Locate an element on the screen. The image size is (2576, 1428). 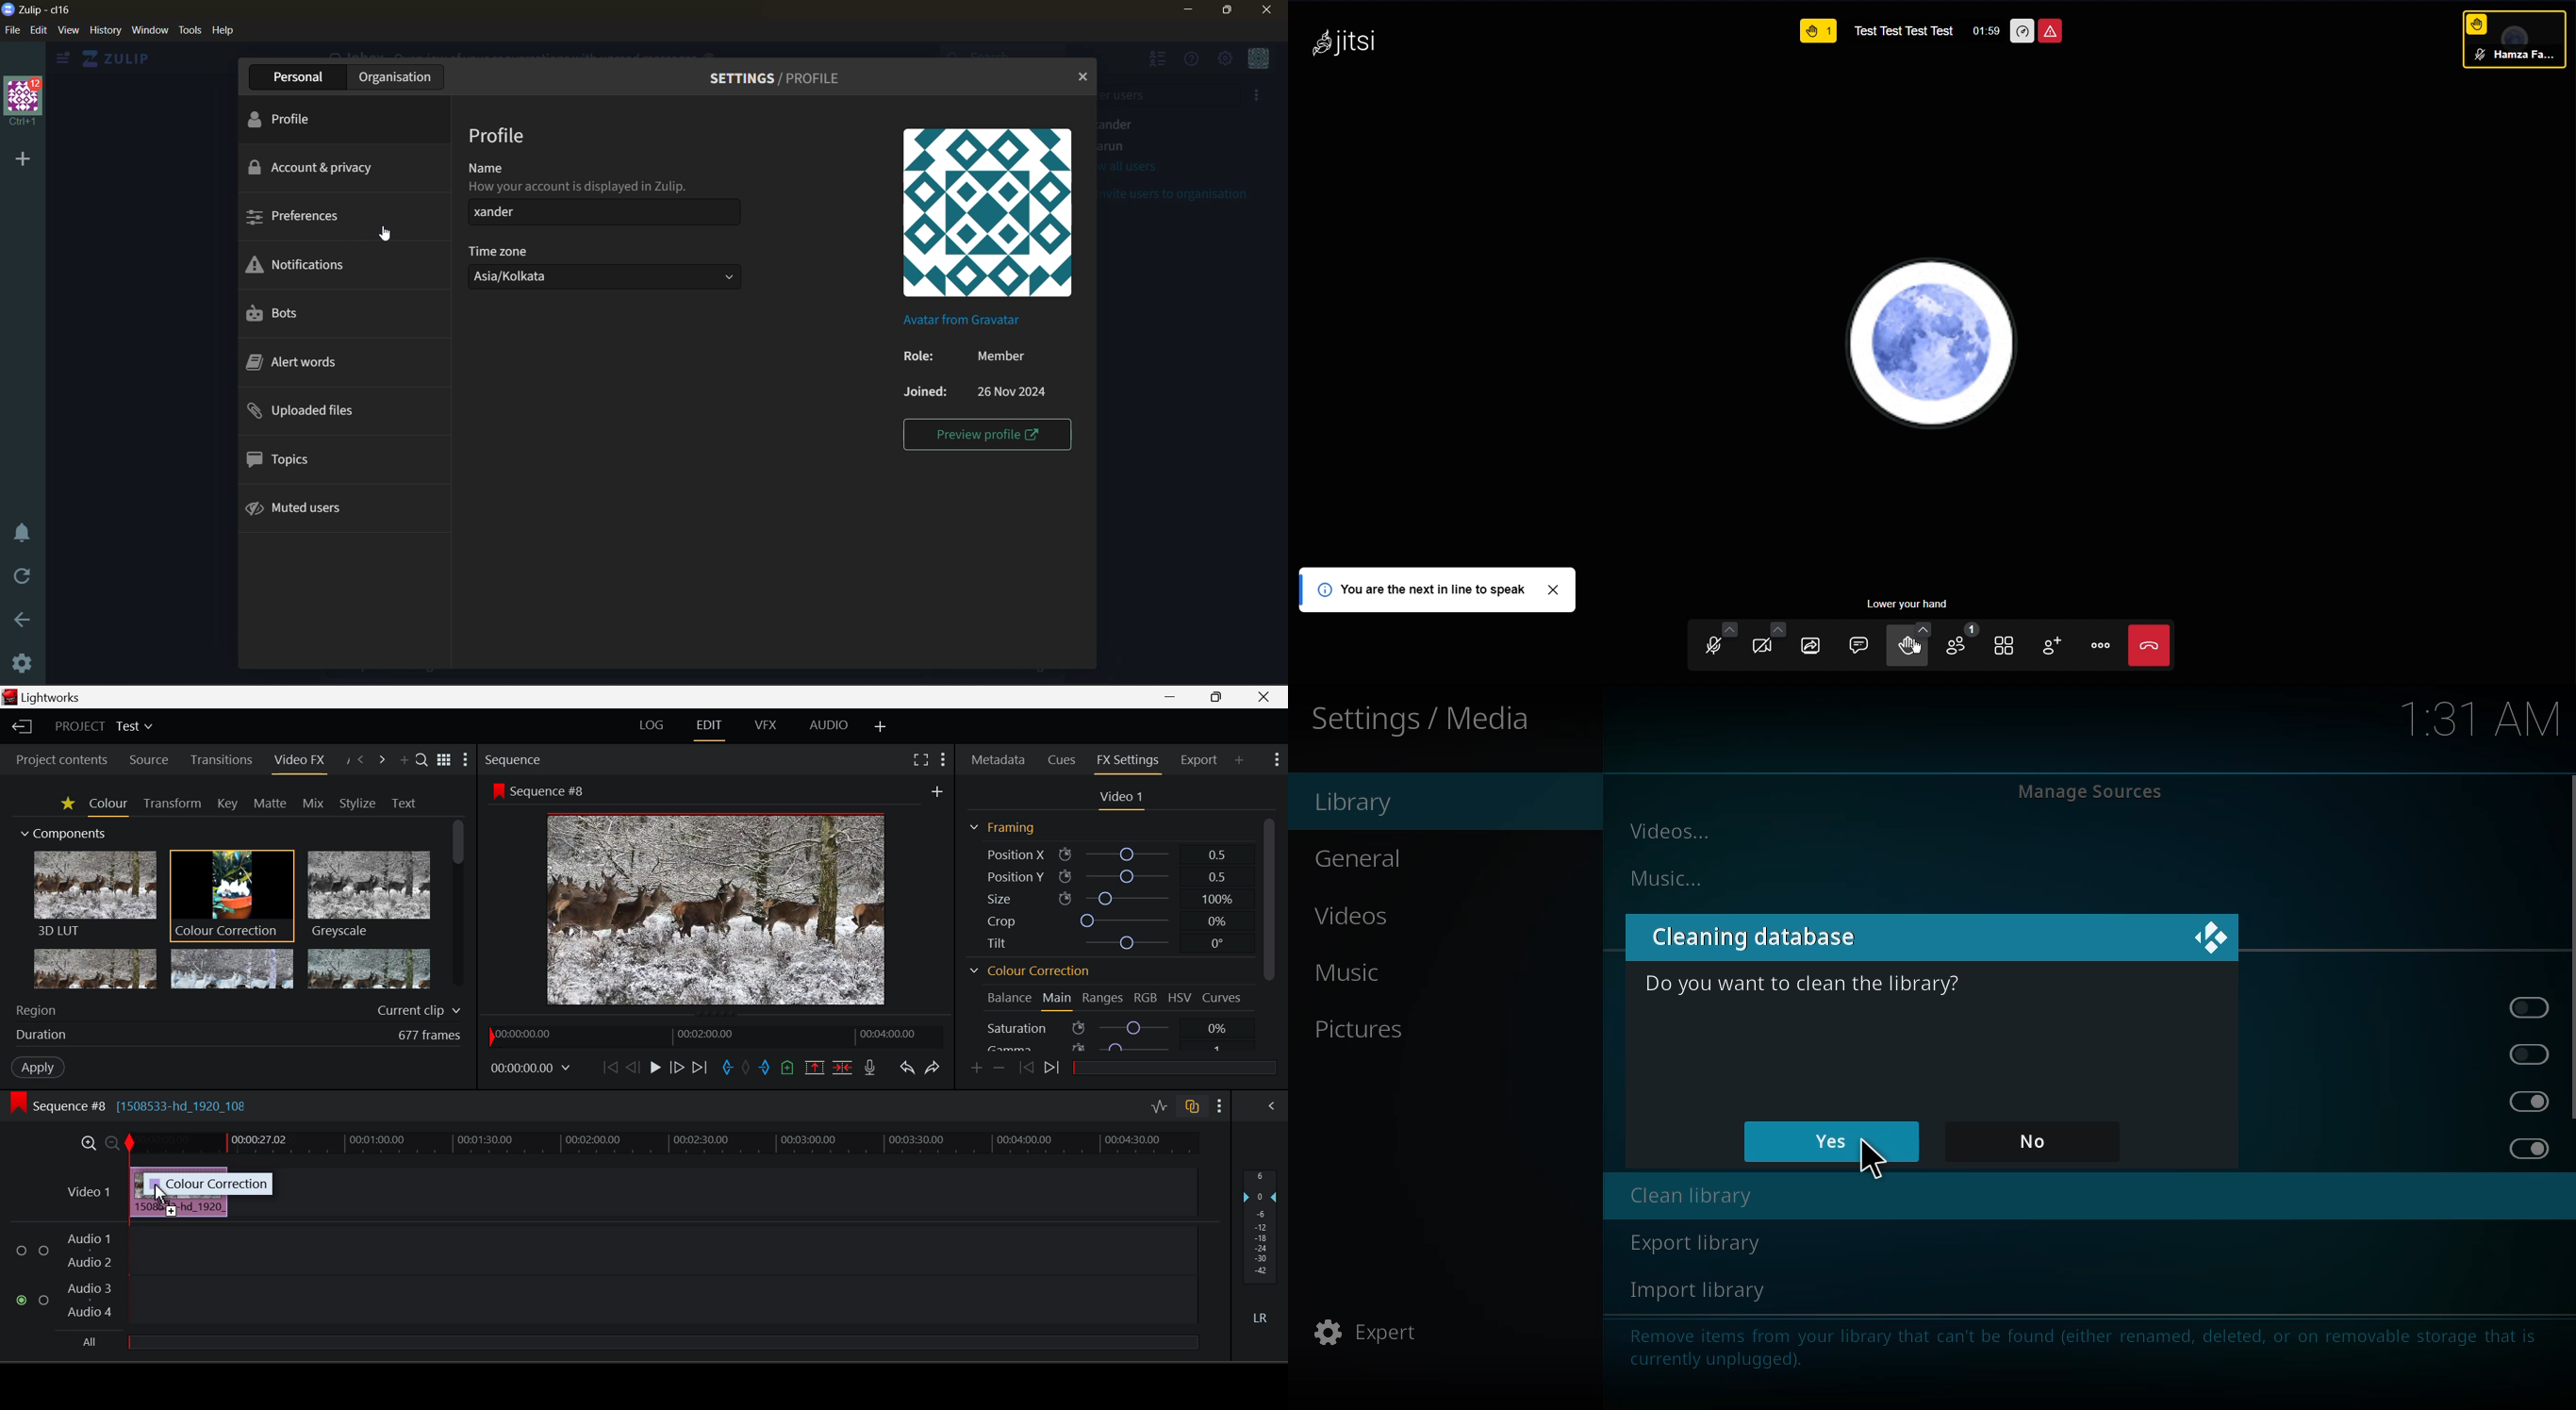
Sequence #8 Editing Section is located at coordinates (126, 1106).